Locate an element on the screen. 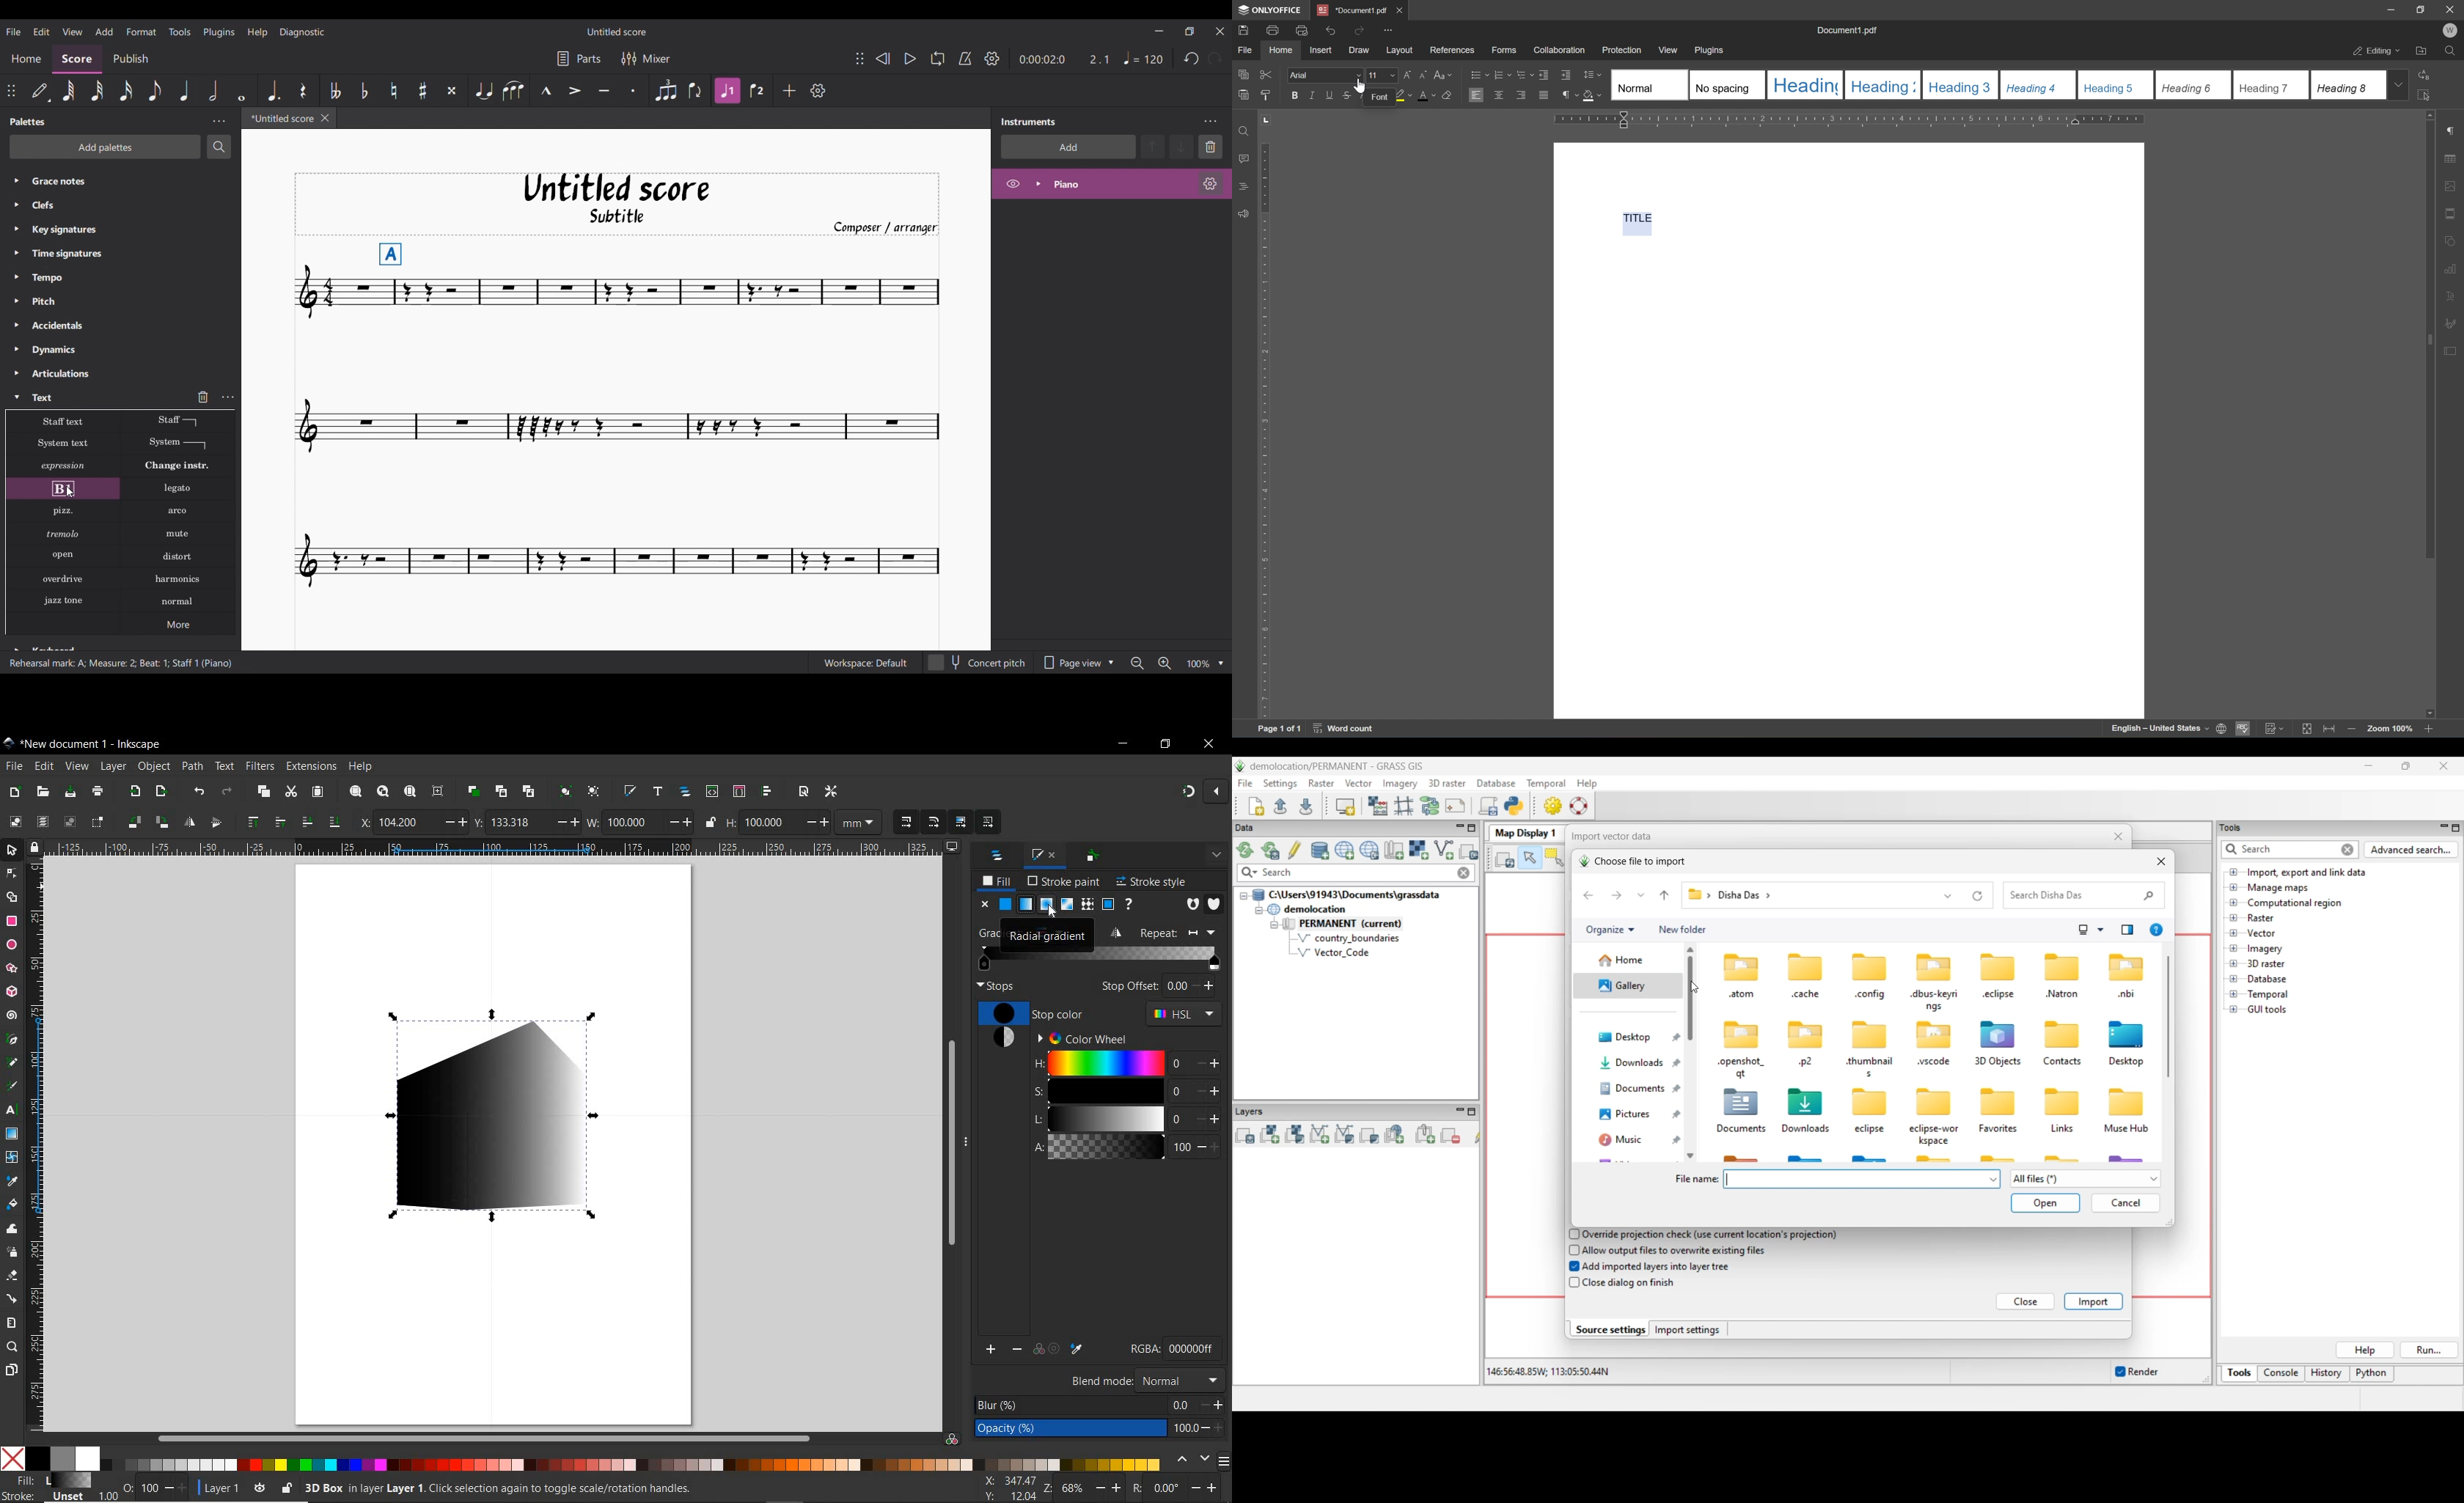  Metronome is located at coordinates (965, 58).